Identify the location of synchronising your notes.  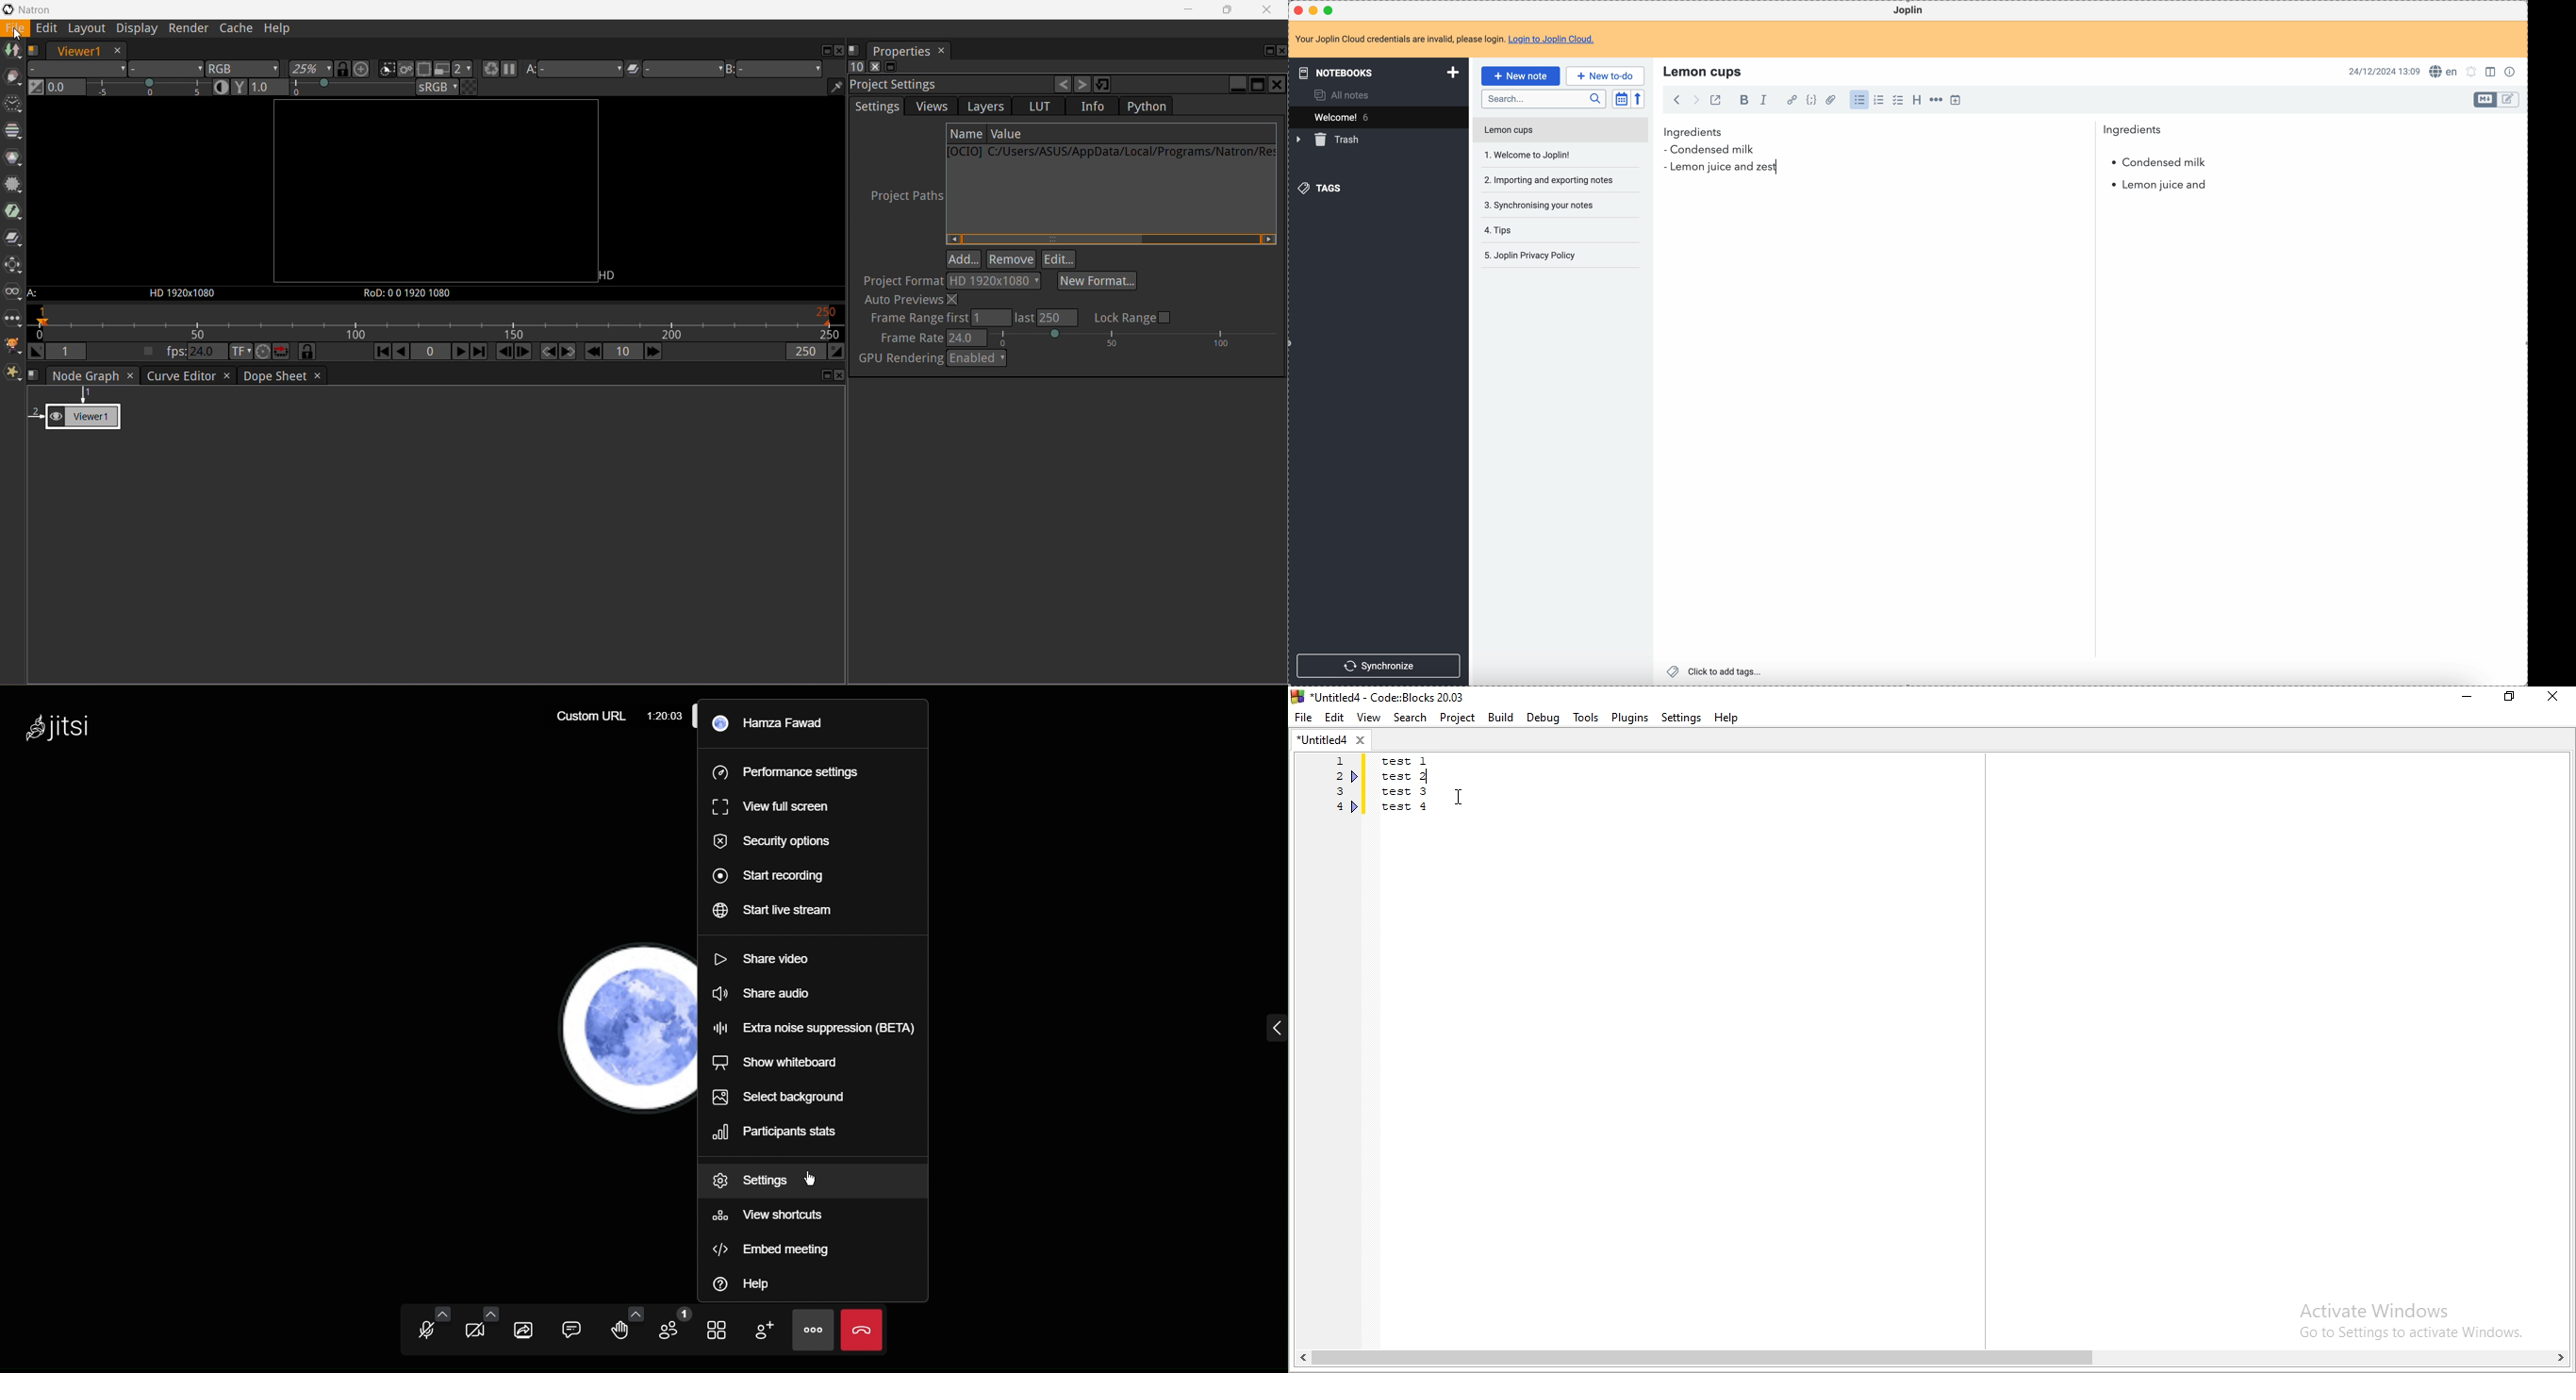
(1539, 204).